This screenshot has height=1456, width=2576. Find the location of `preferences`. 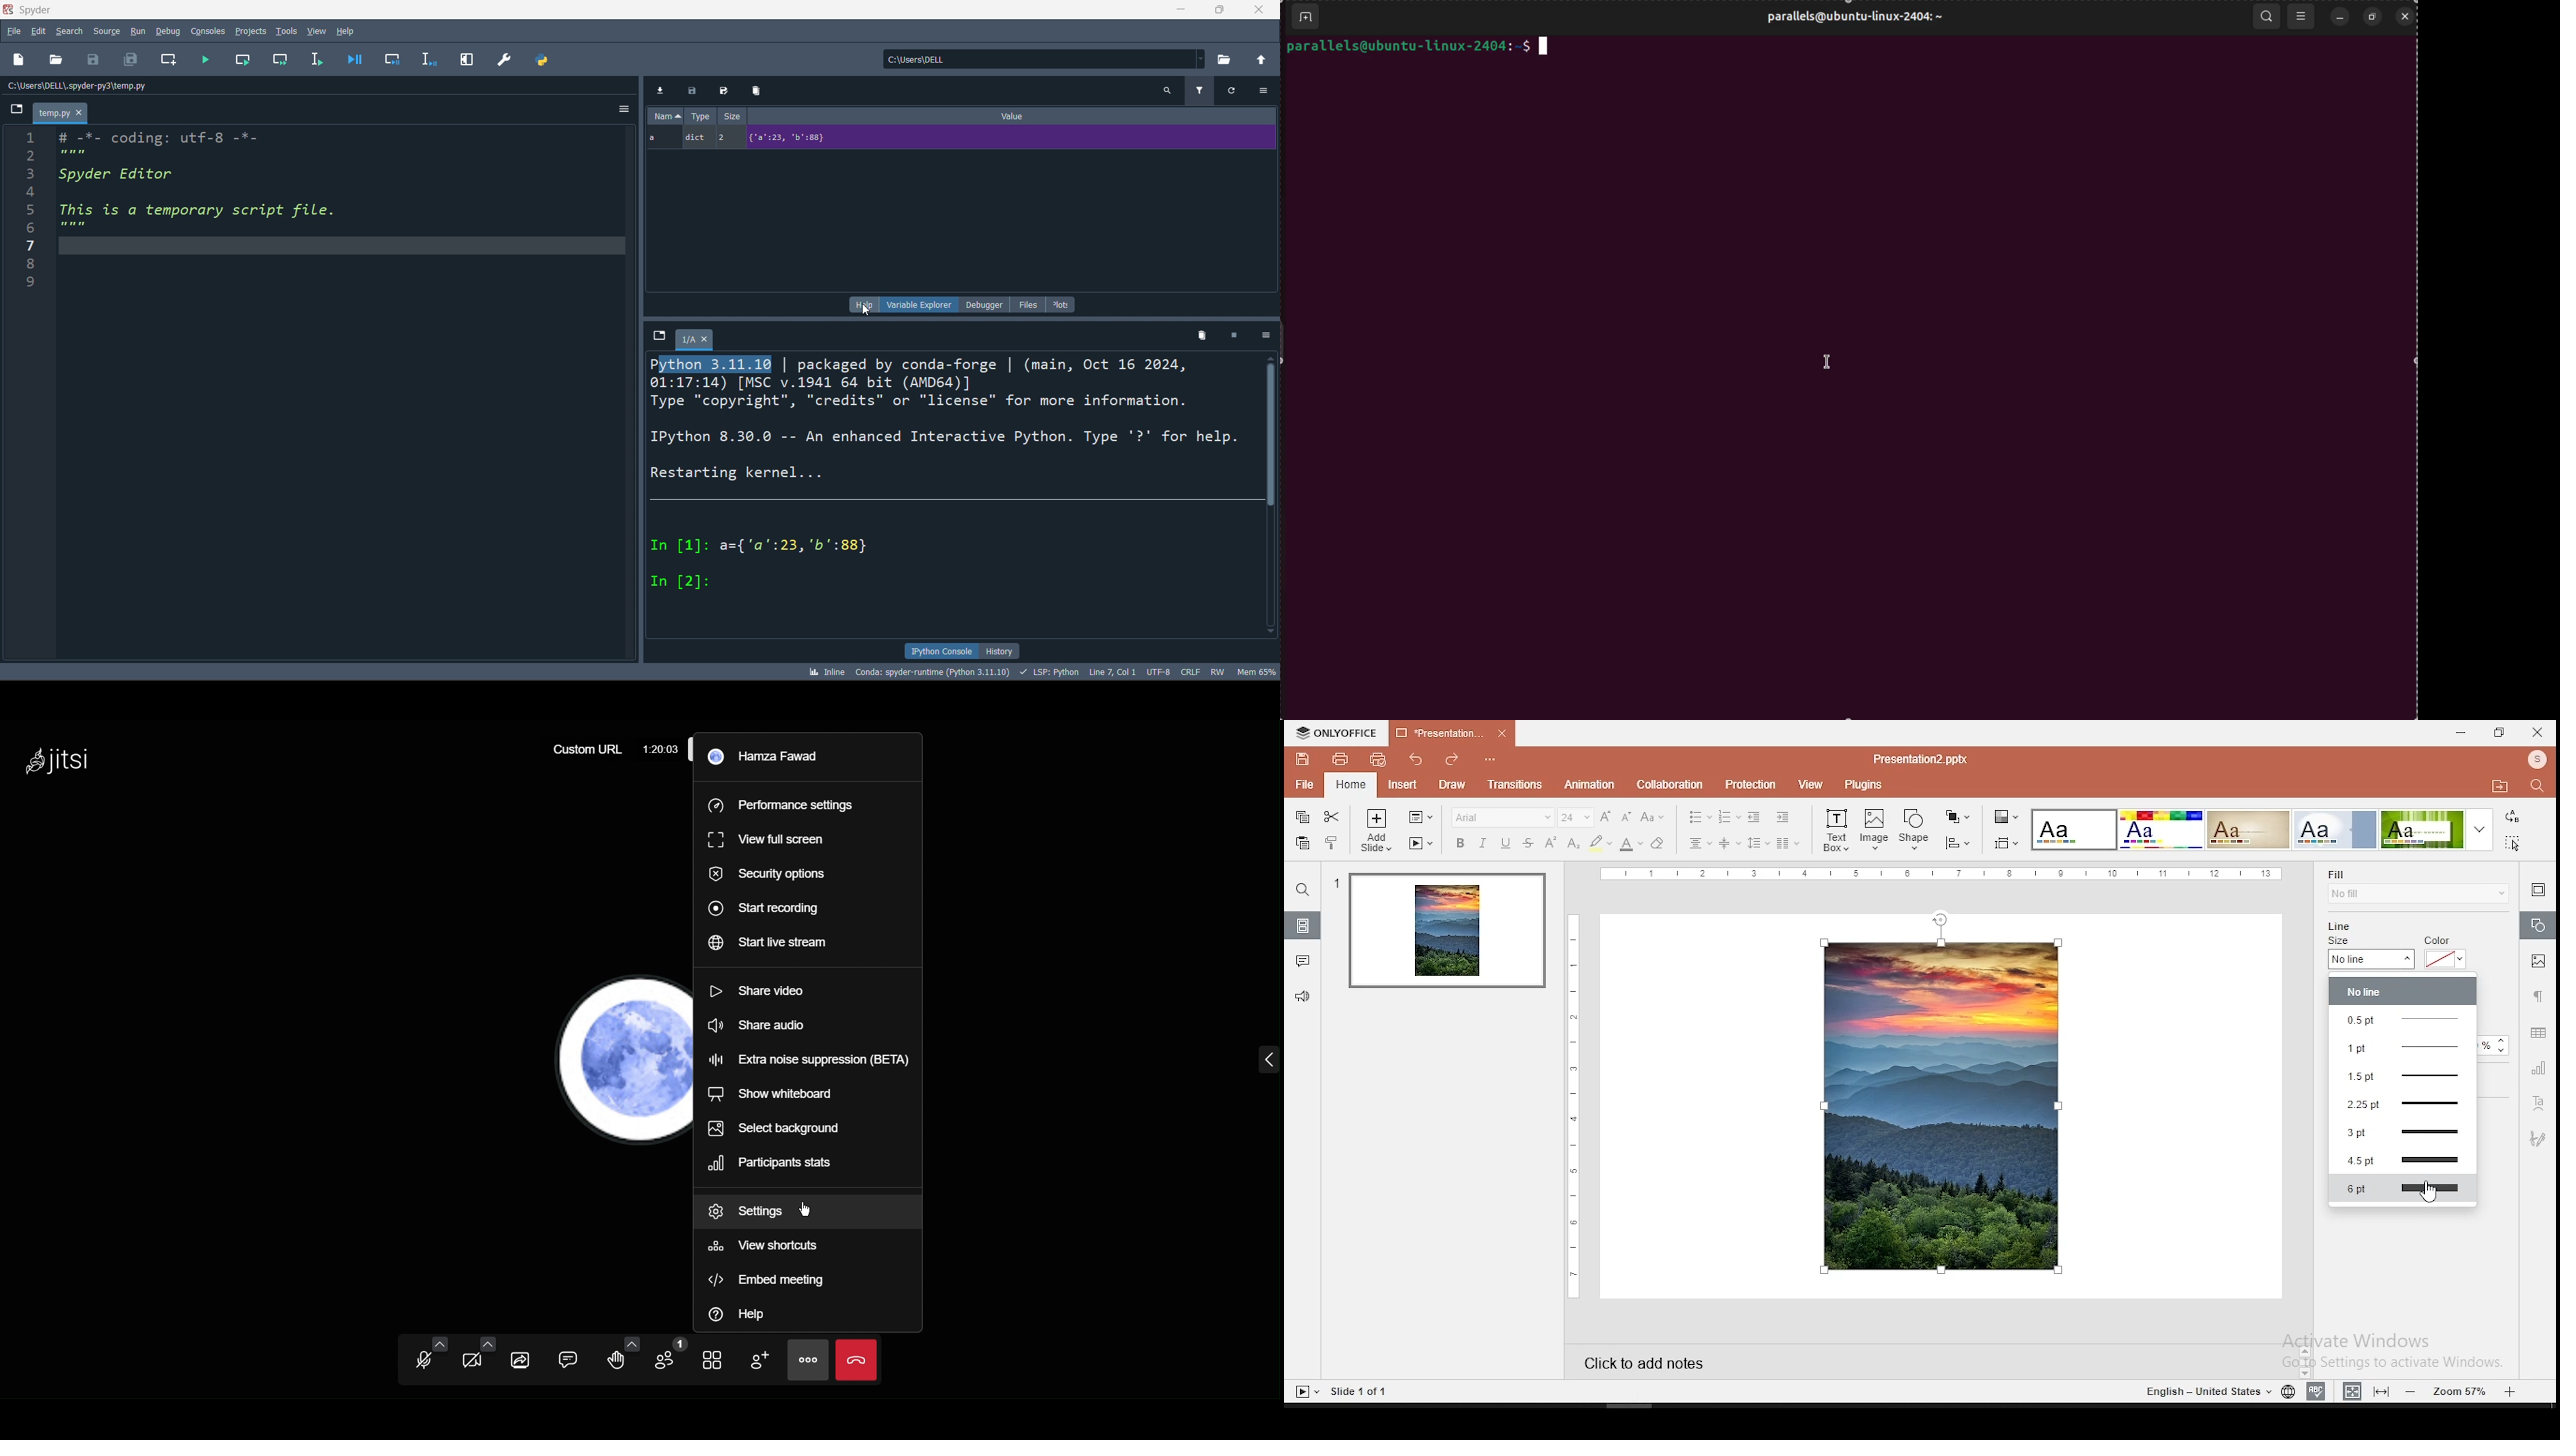

preferences is located at coordinates (501, 59).